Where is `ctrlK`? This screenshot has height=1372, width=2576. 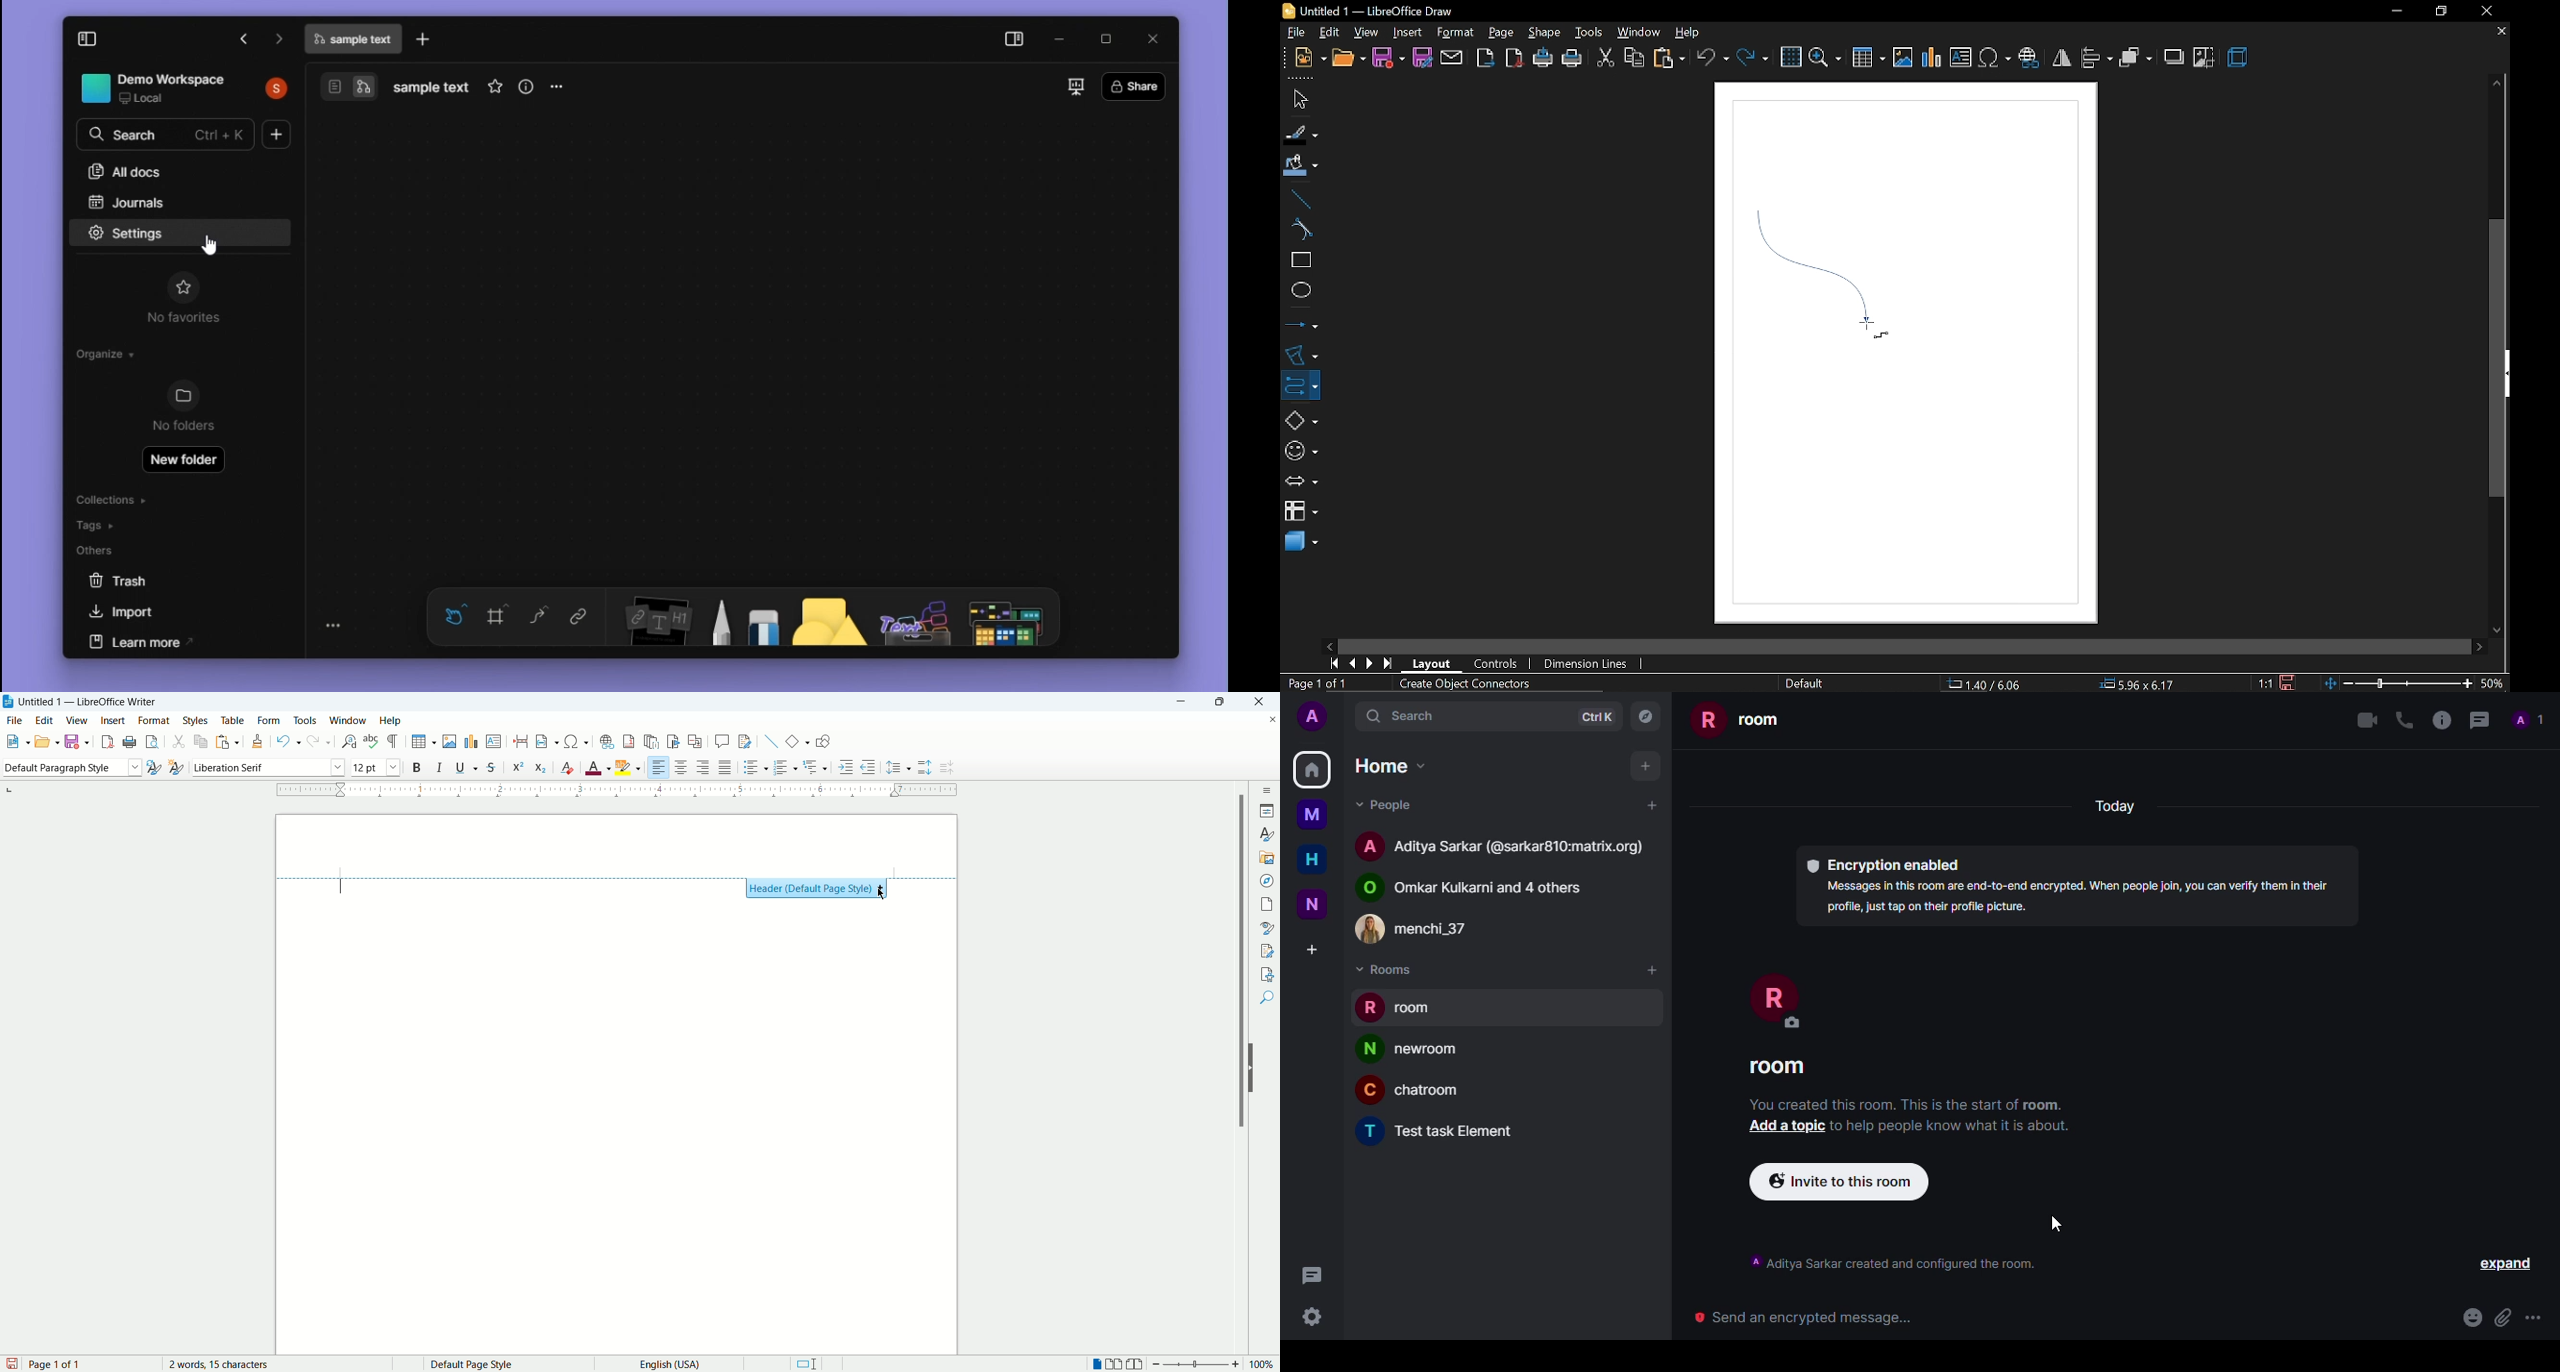 ctrlK is located at coordinates (1596, 717).